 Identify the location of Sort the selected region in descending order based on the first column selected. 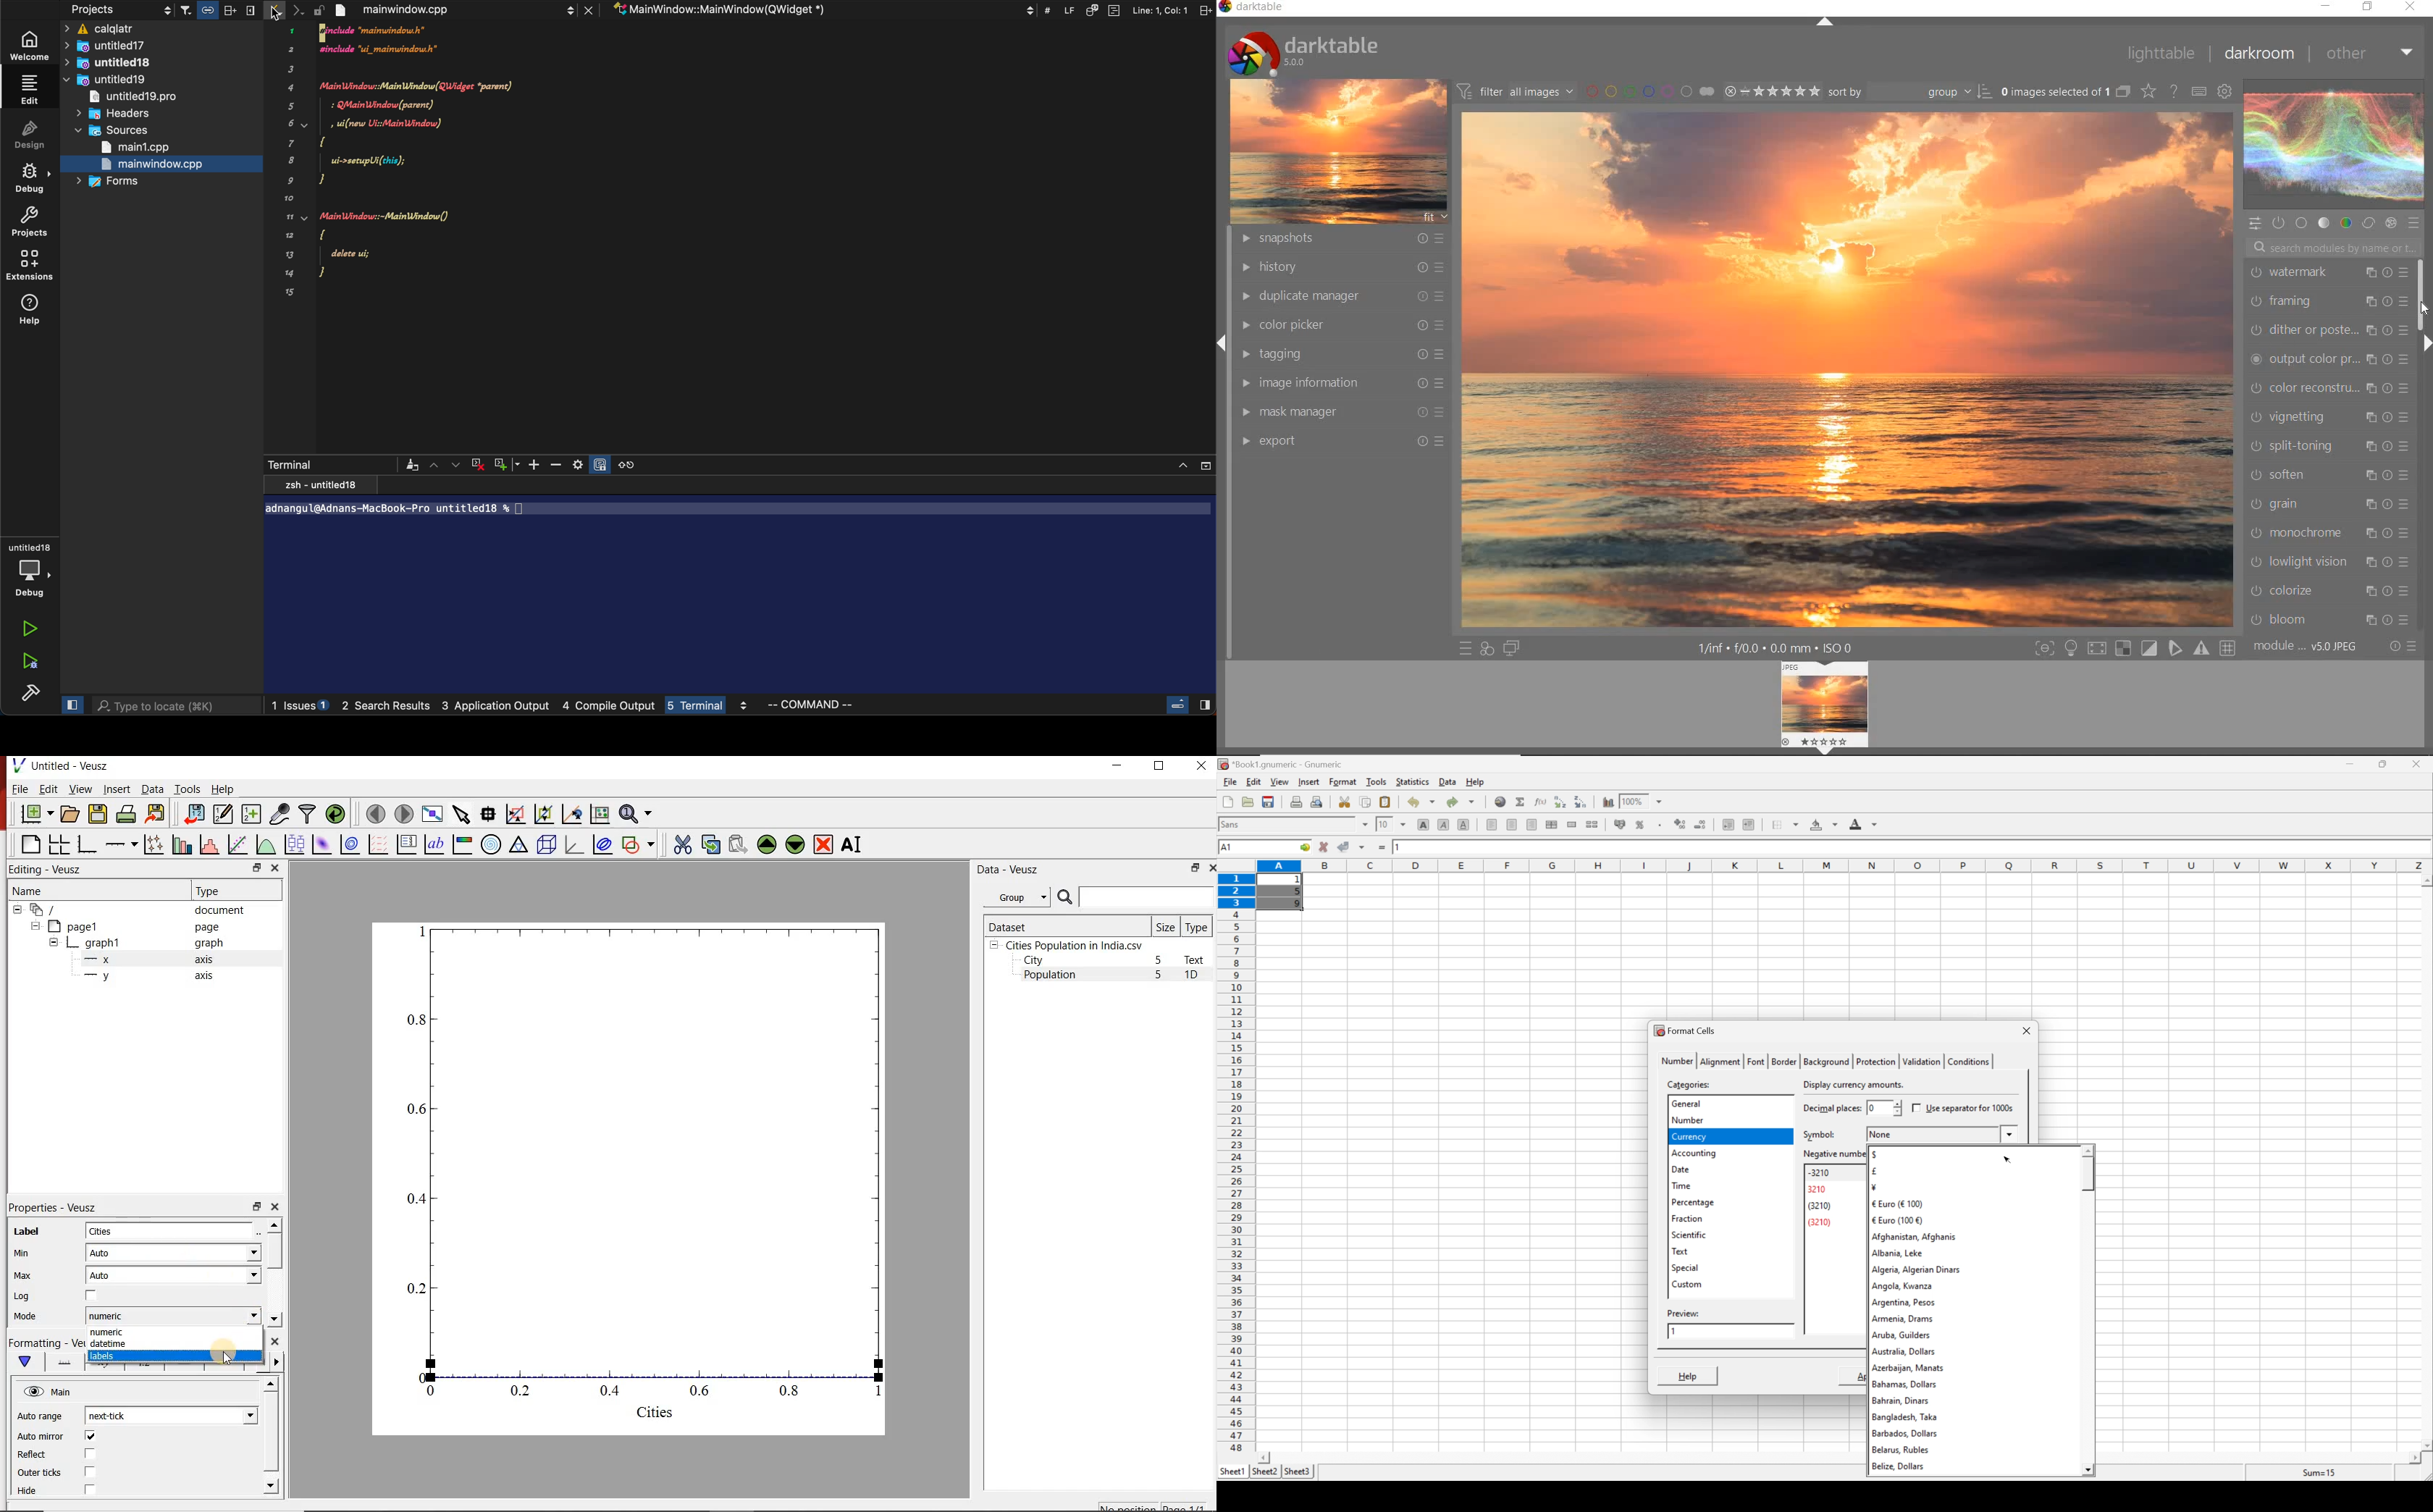
(1581, 801).